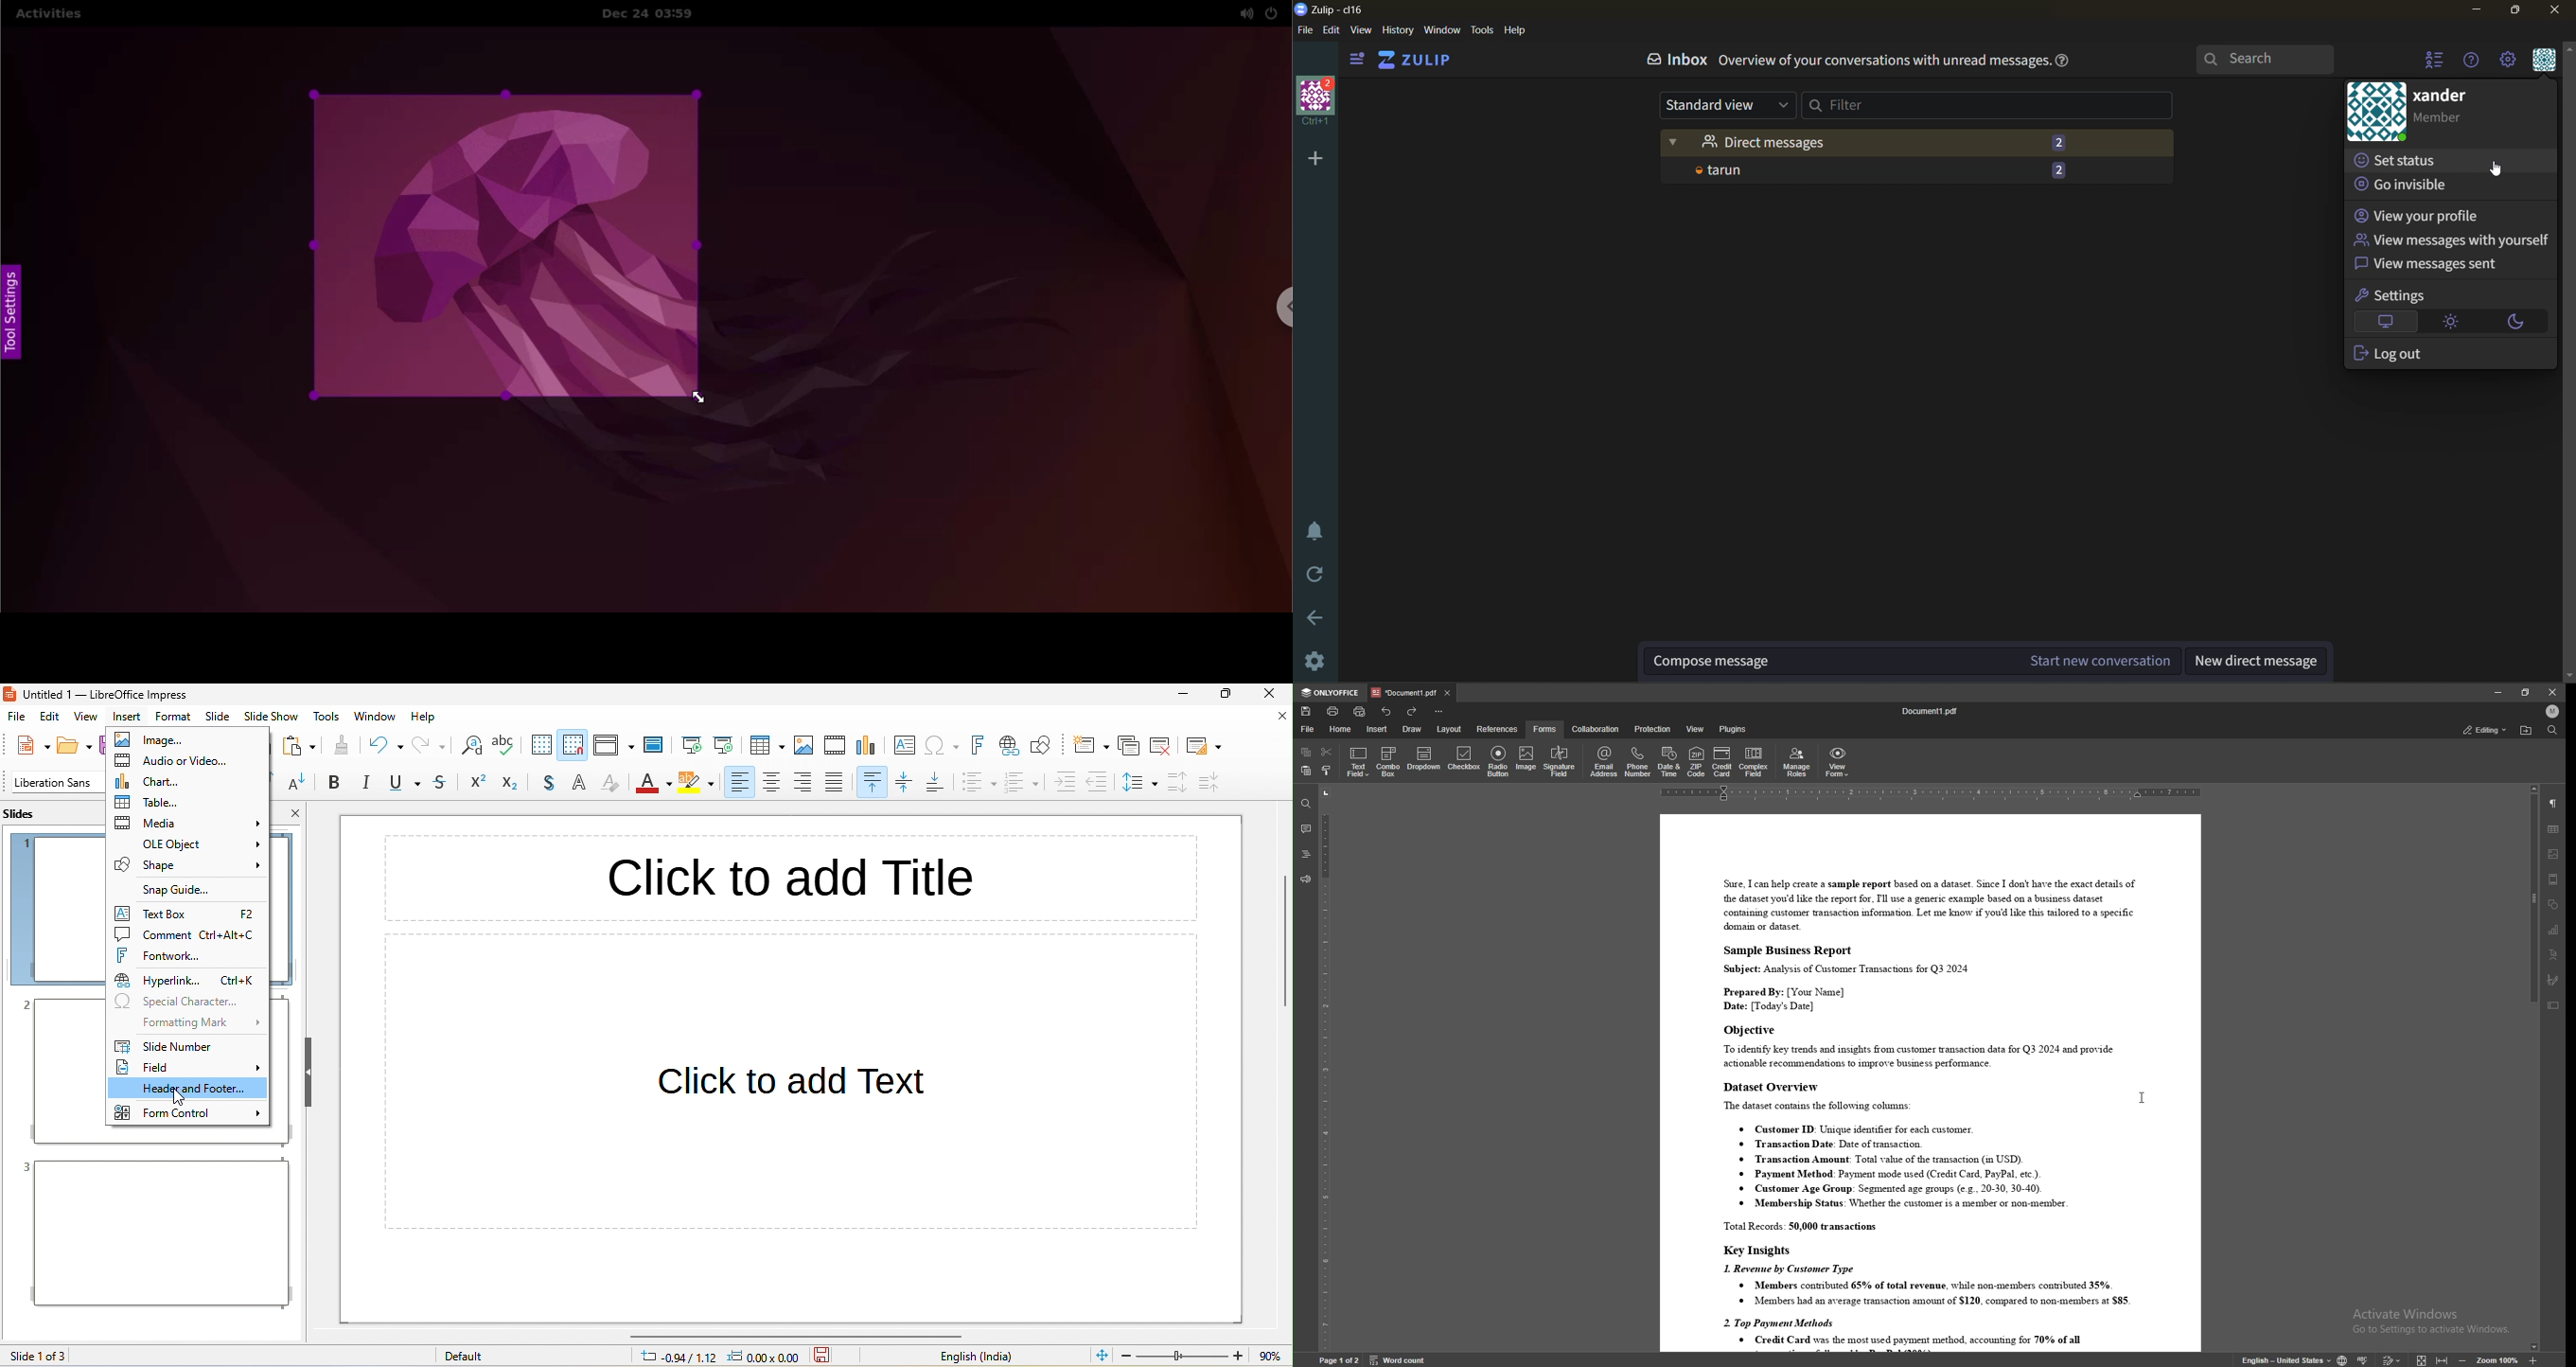 This screenshot has width=2576, height=1372. I want to click on 0.94/1.12, so click(674, 1358).